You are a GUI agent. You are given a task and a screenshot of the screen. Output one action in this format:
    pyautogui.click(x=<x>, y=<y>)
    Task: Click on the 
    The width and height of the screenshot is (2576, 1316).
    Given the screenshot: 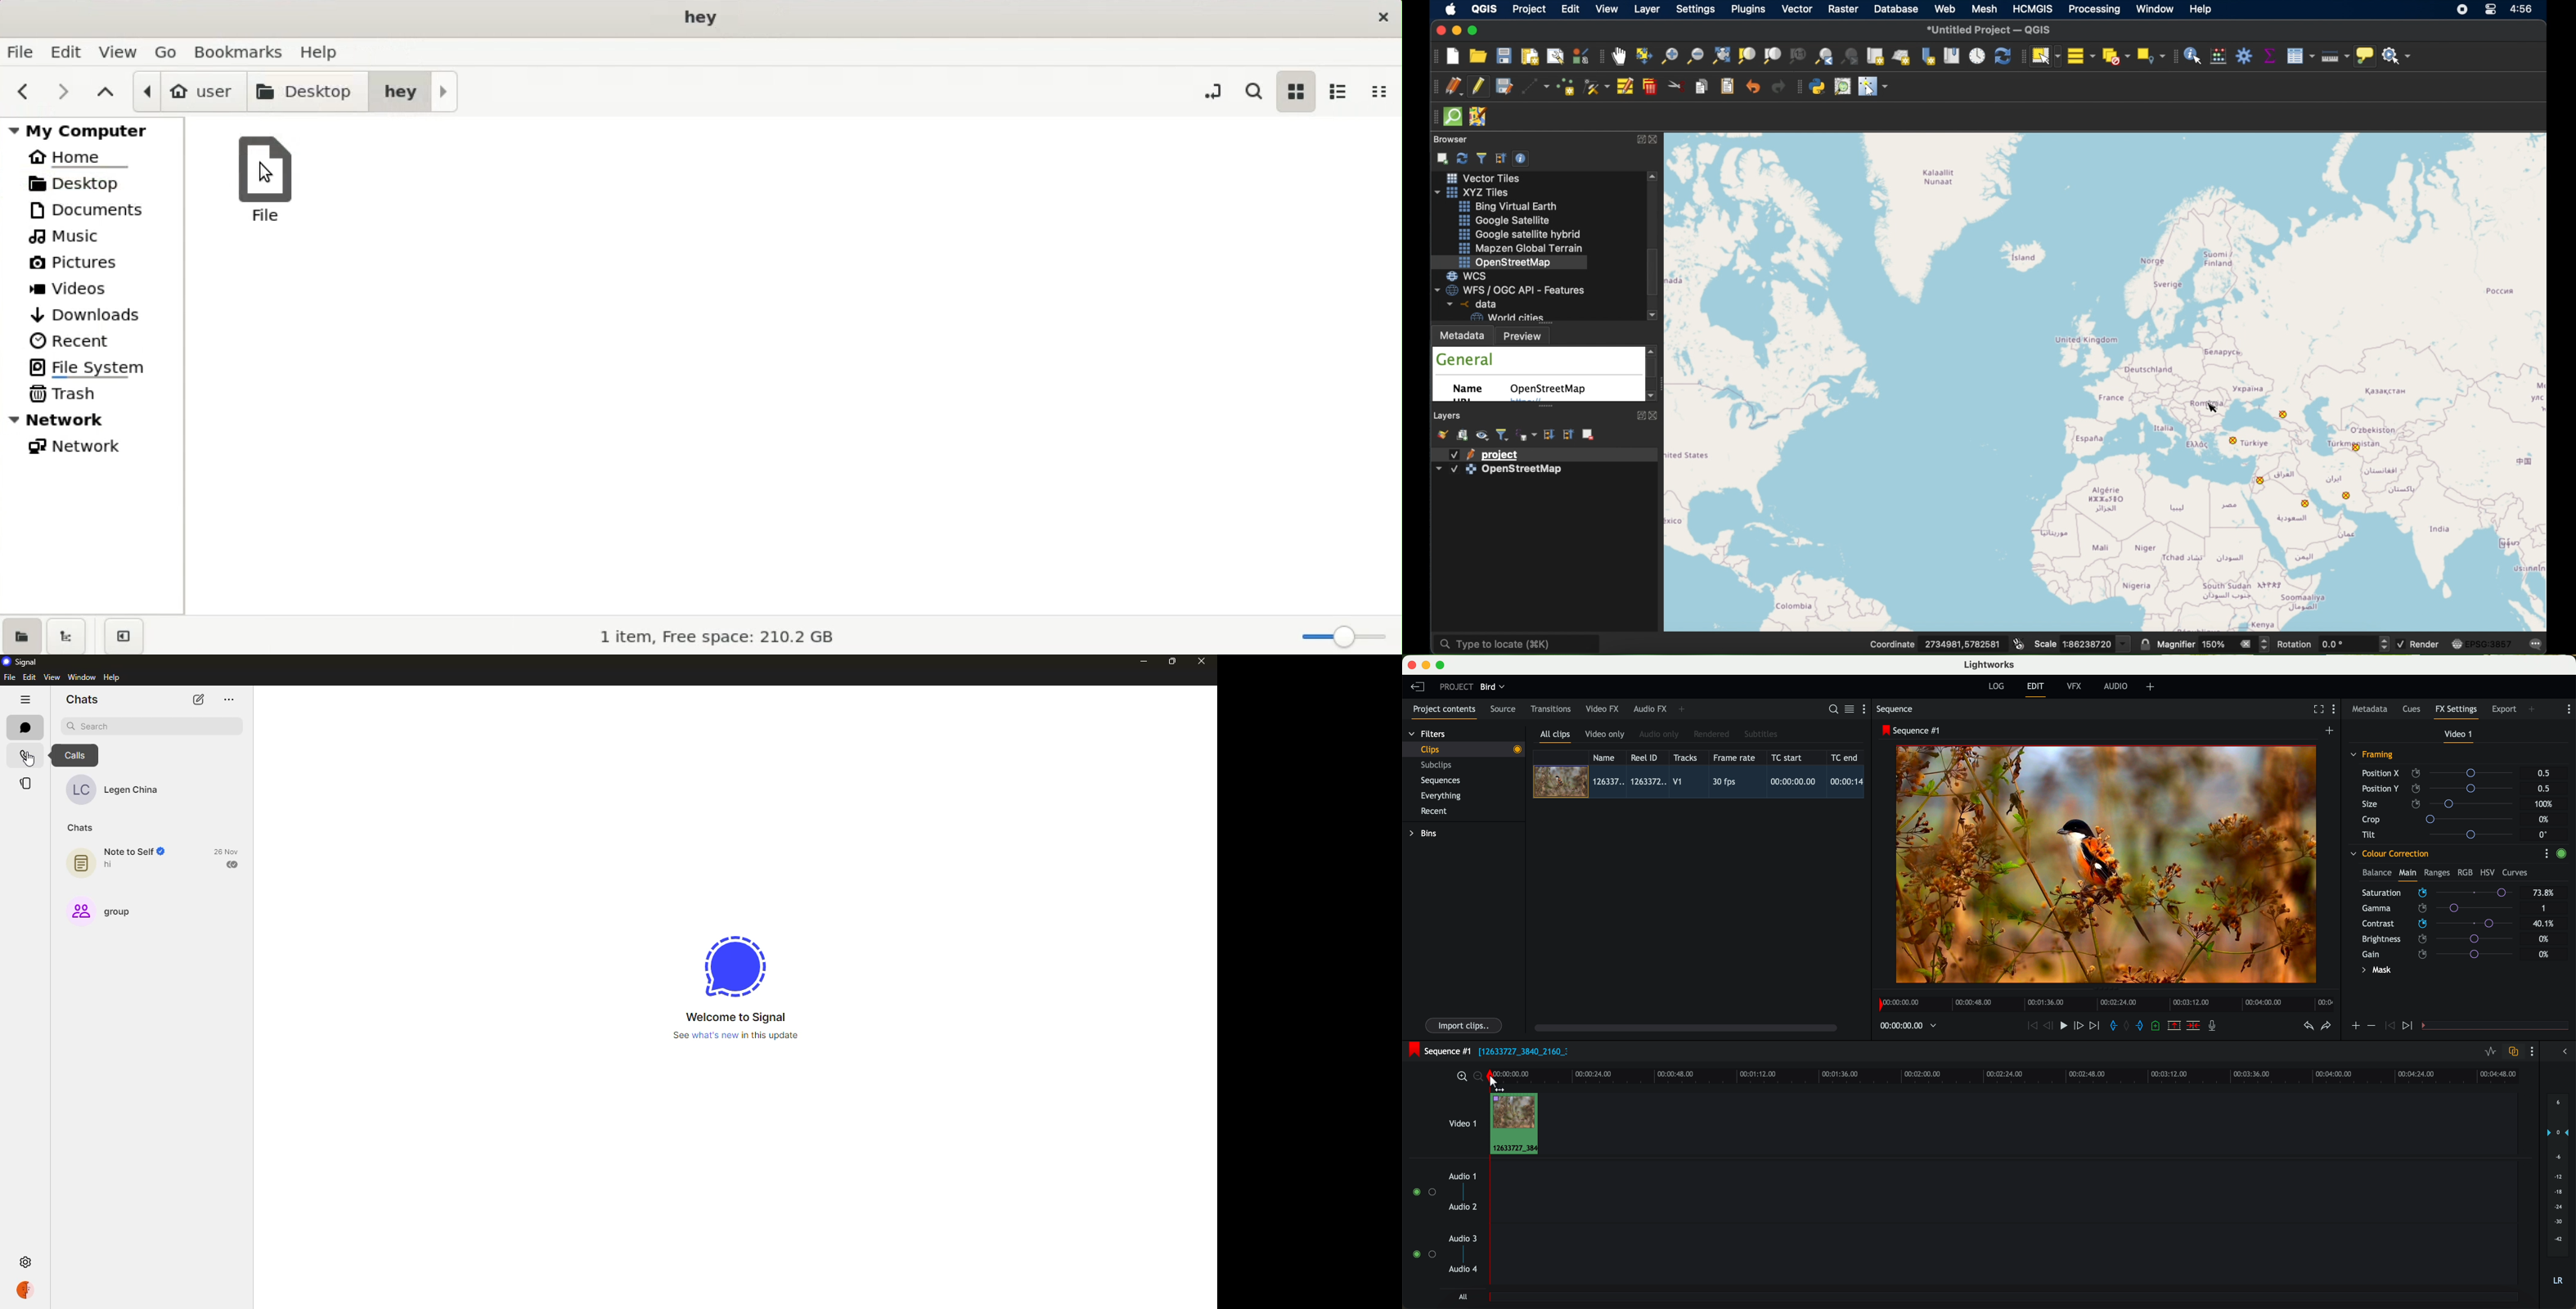 What is the action you would take?
    pyautogui.click(x=1529, y=8)
    